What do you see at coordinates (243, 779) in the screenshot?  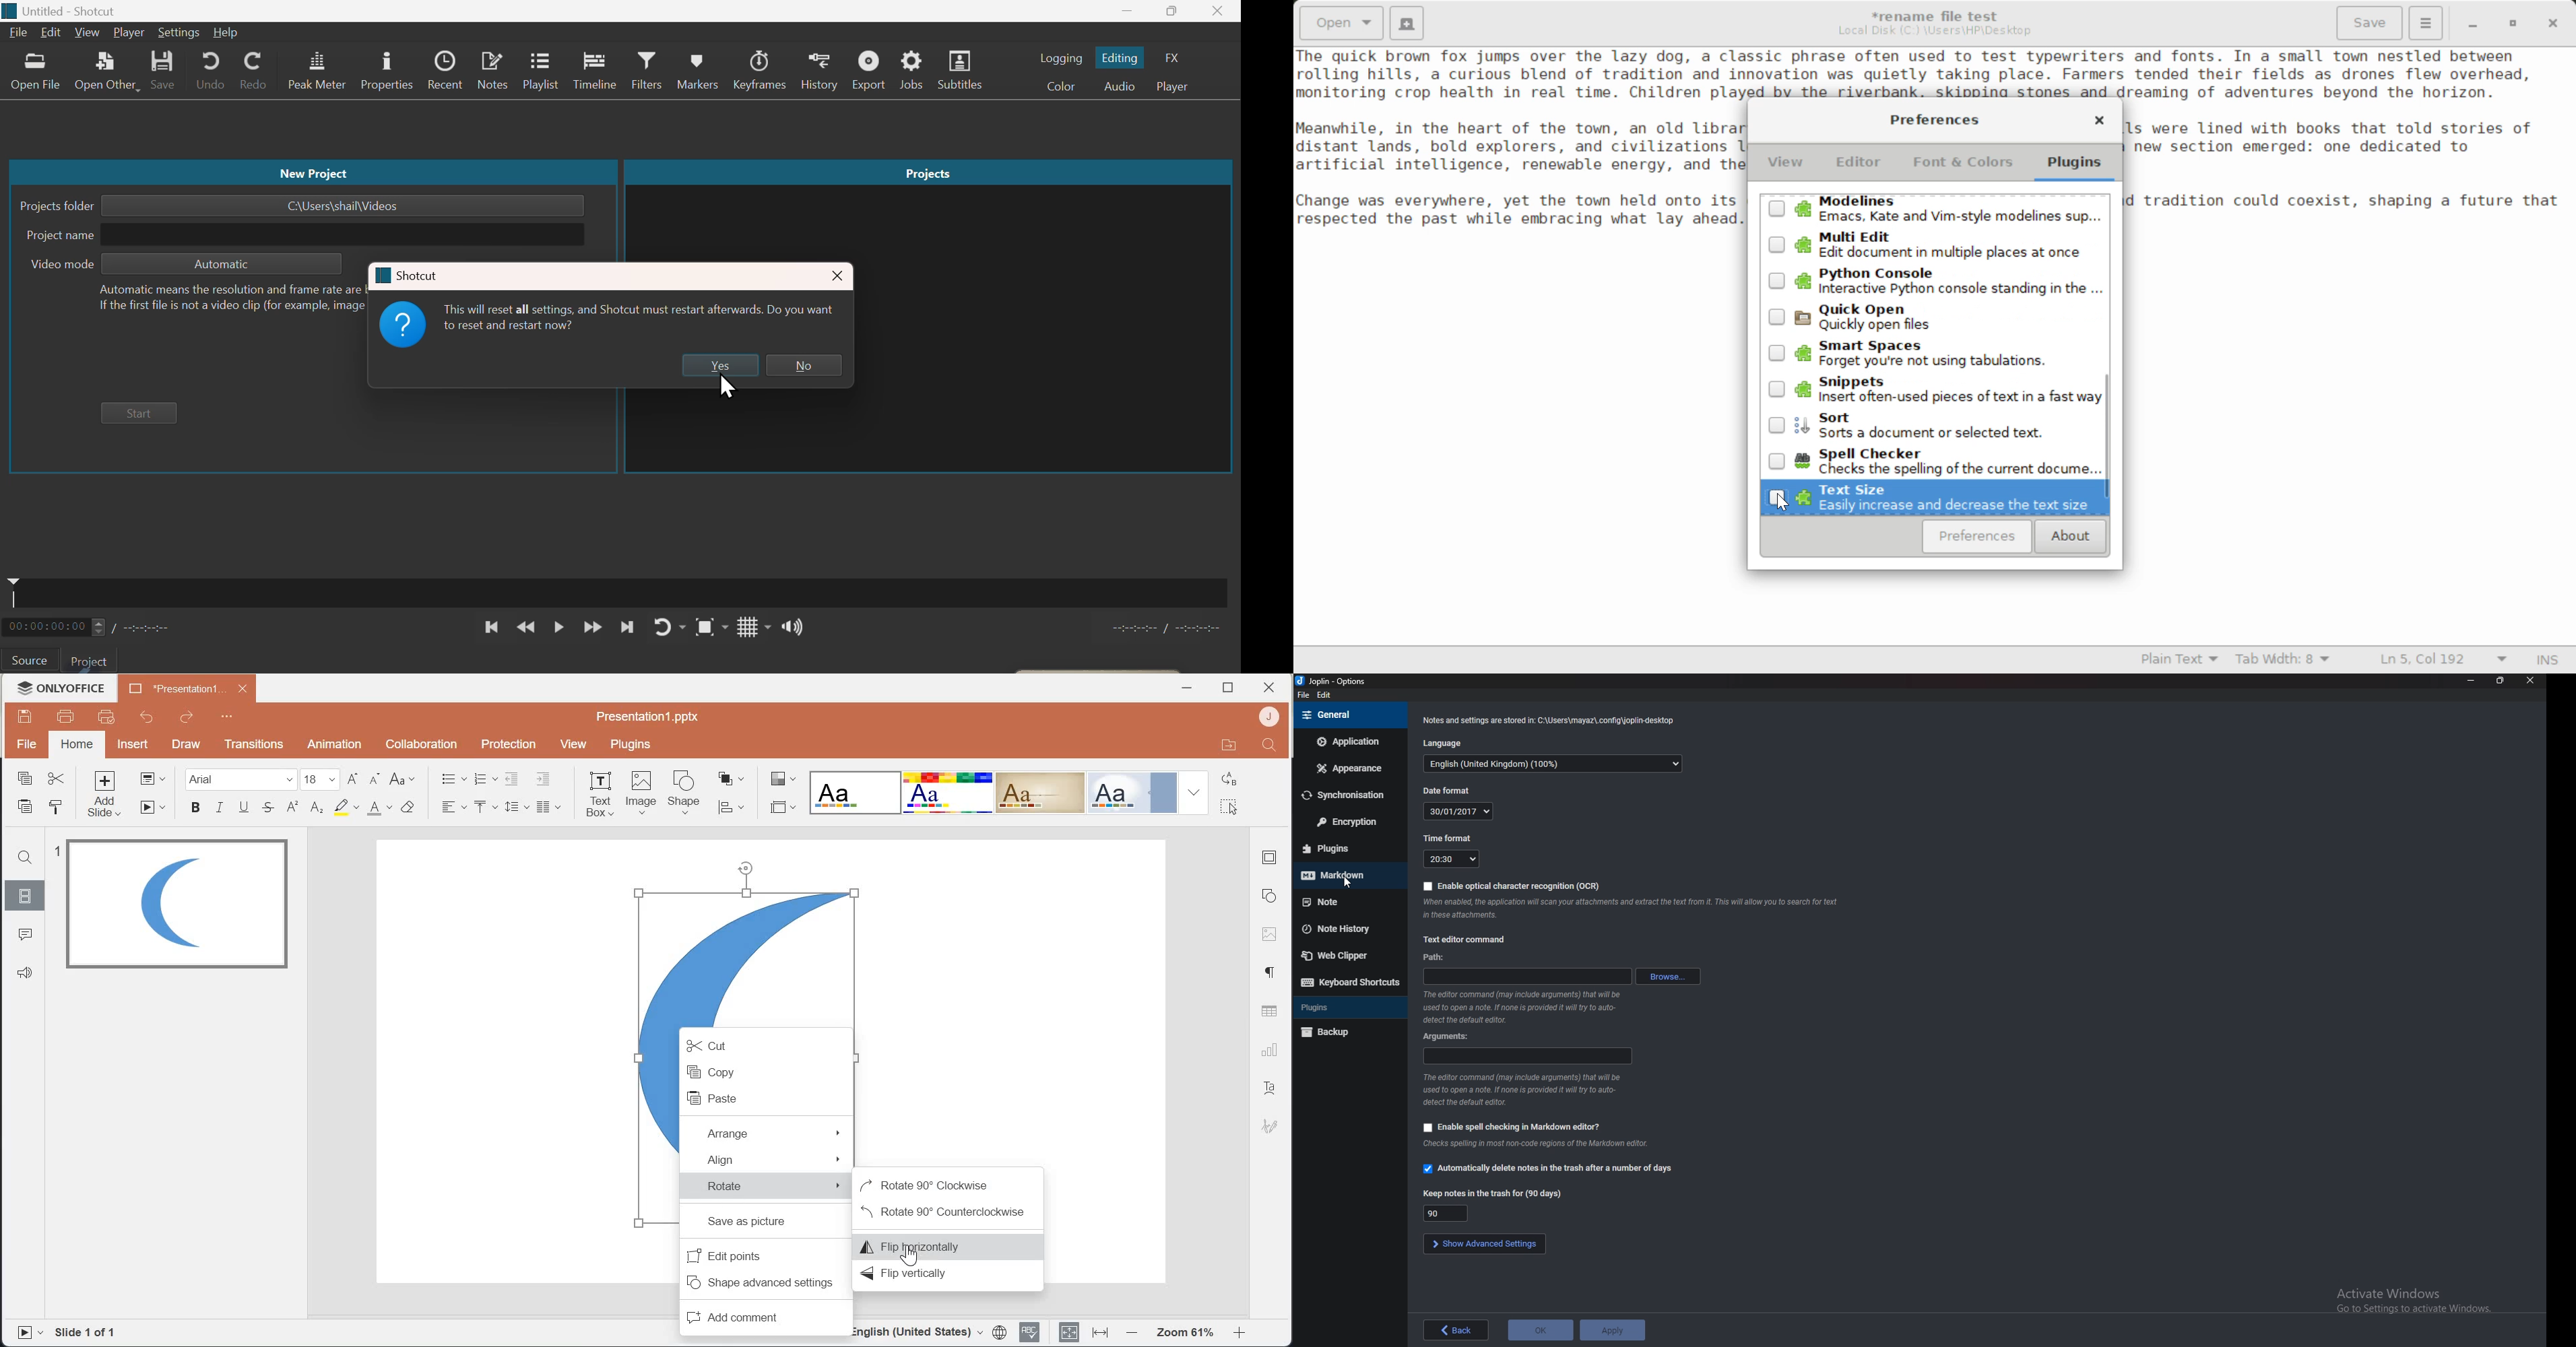 I see `Font Family` at bounding box center [243, 779].